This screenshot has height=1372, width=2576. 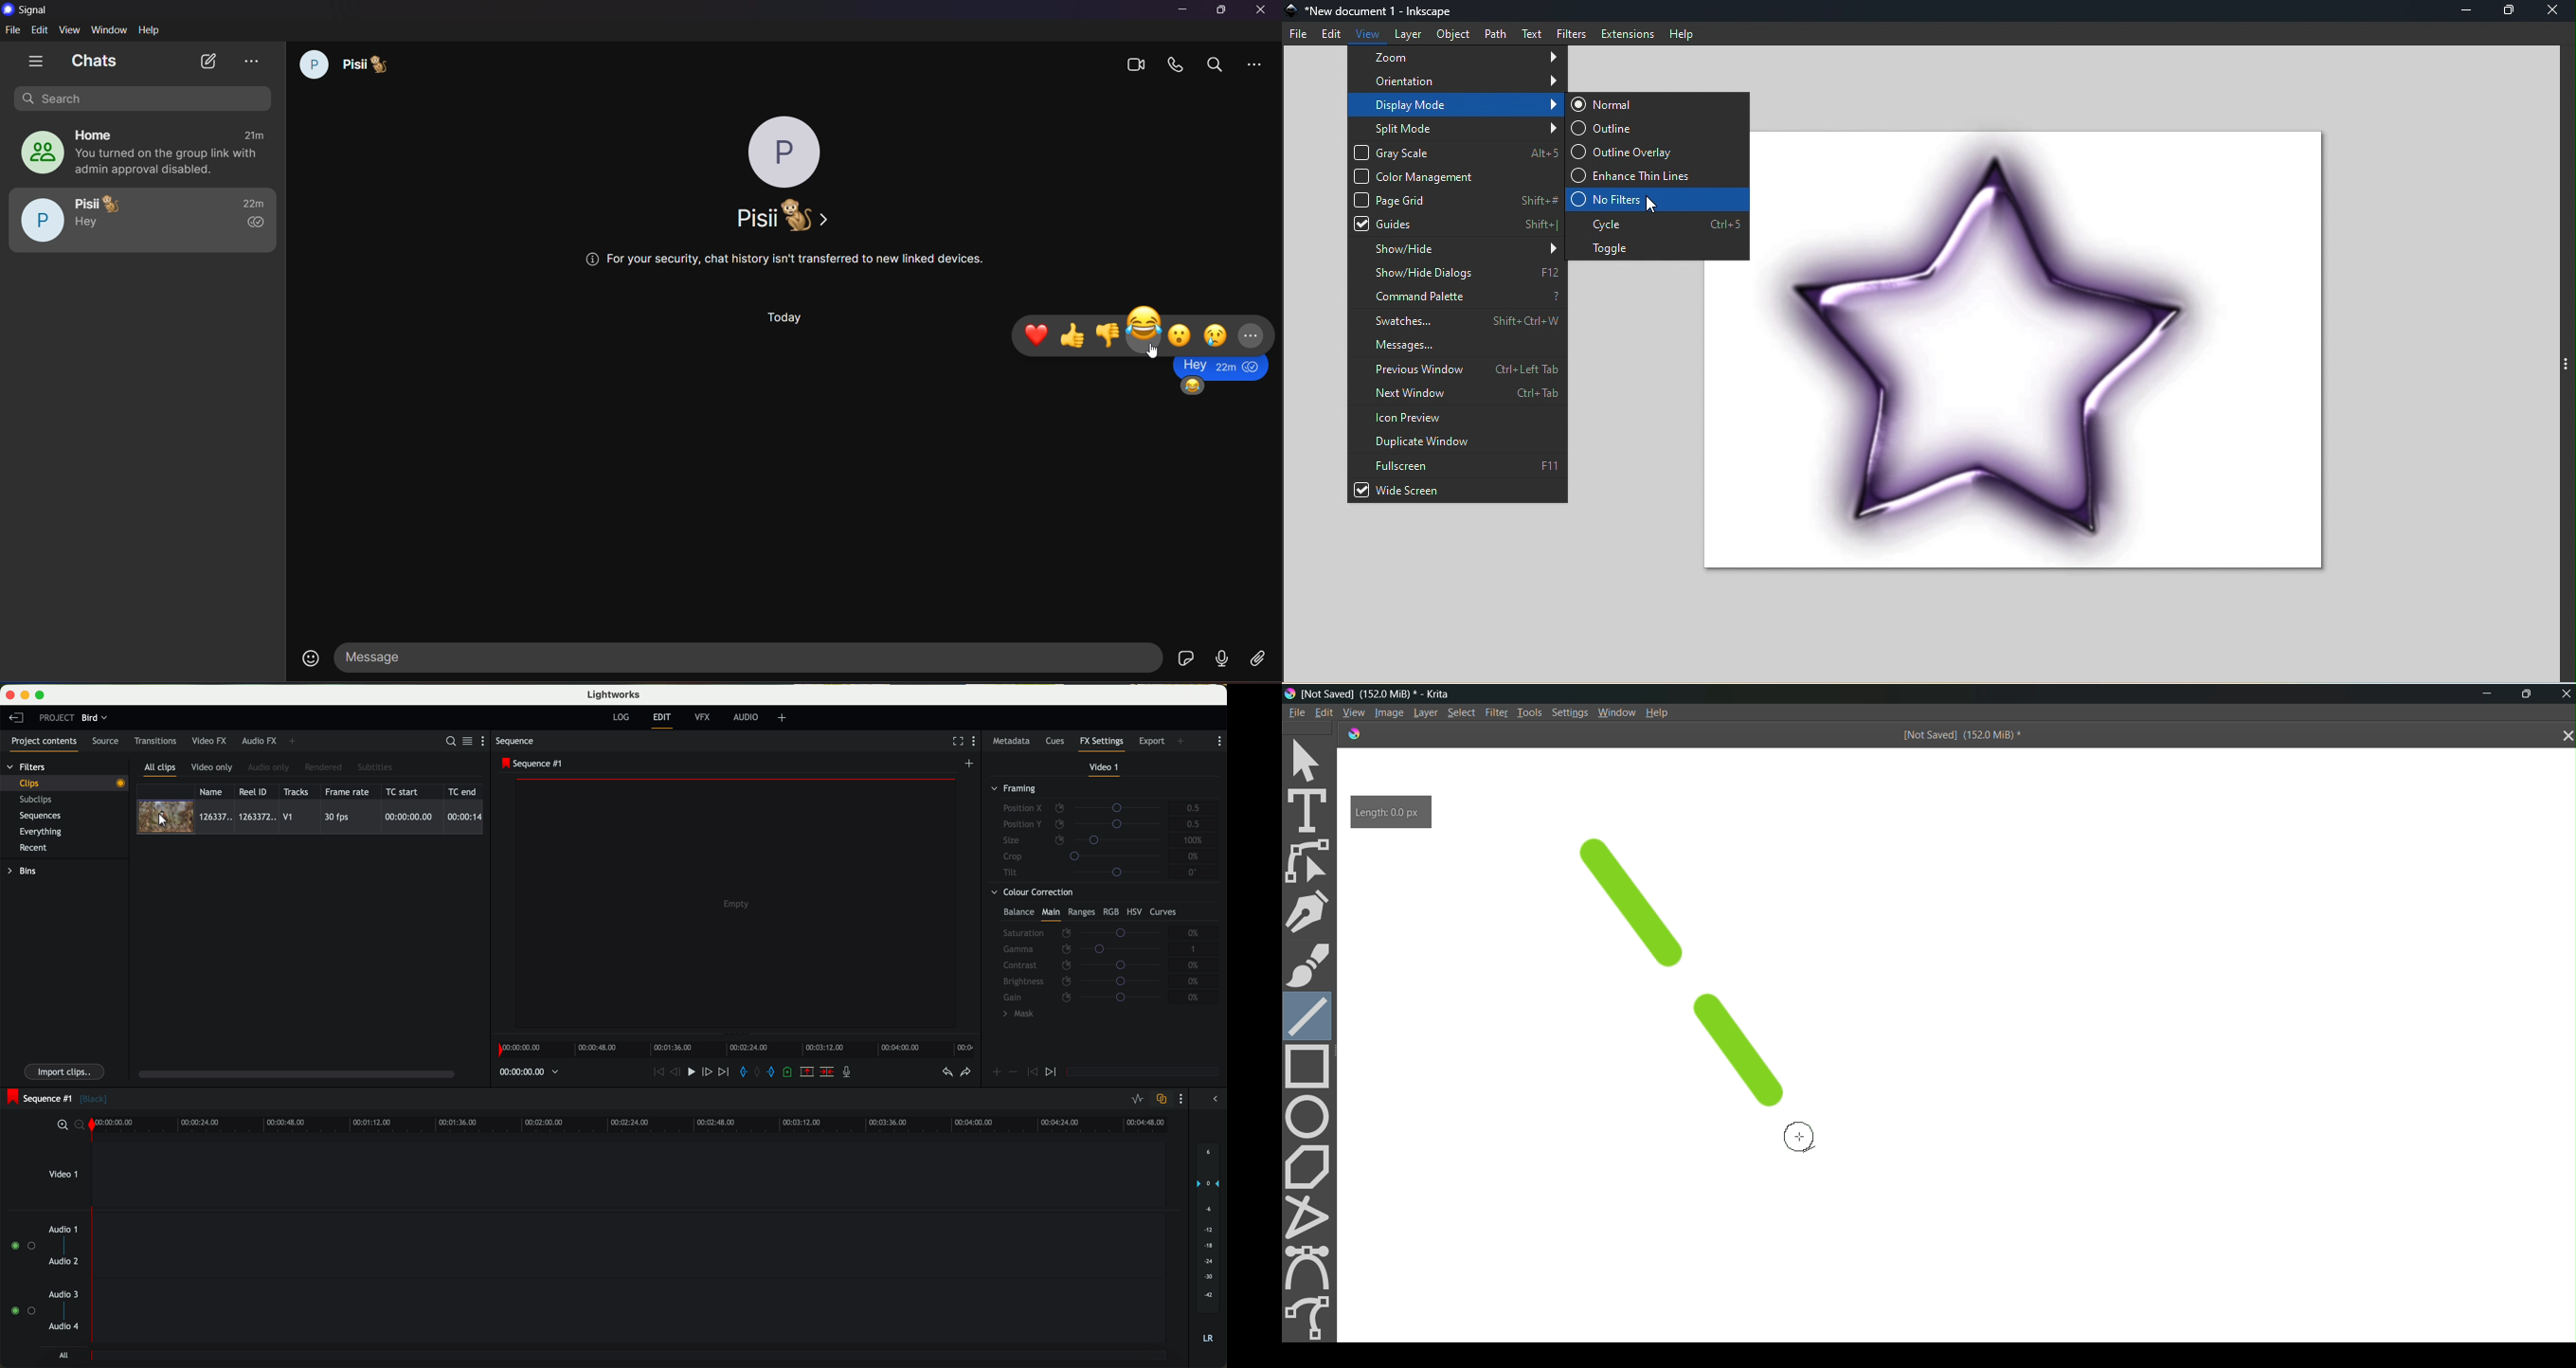 I want to click on close, so click(x=1265, y=9).